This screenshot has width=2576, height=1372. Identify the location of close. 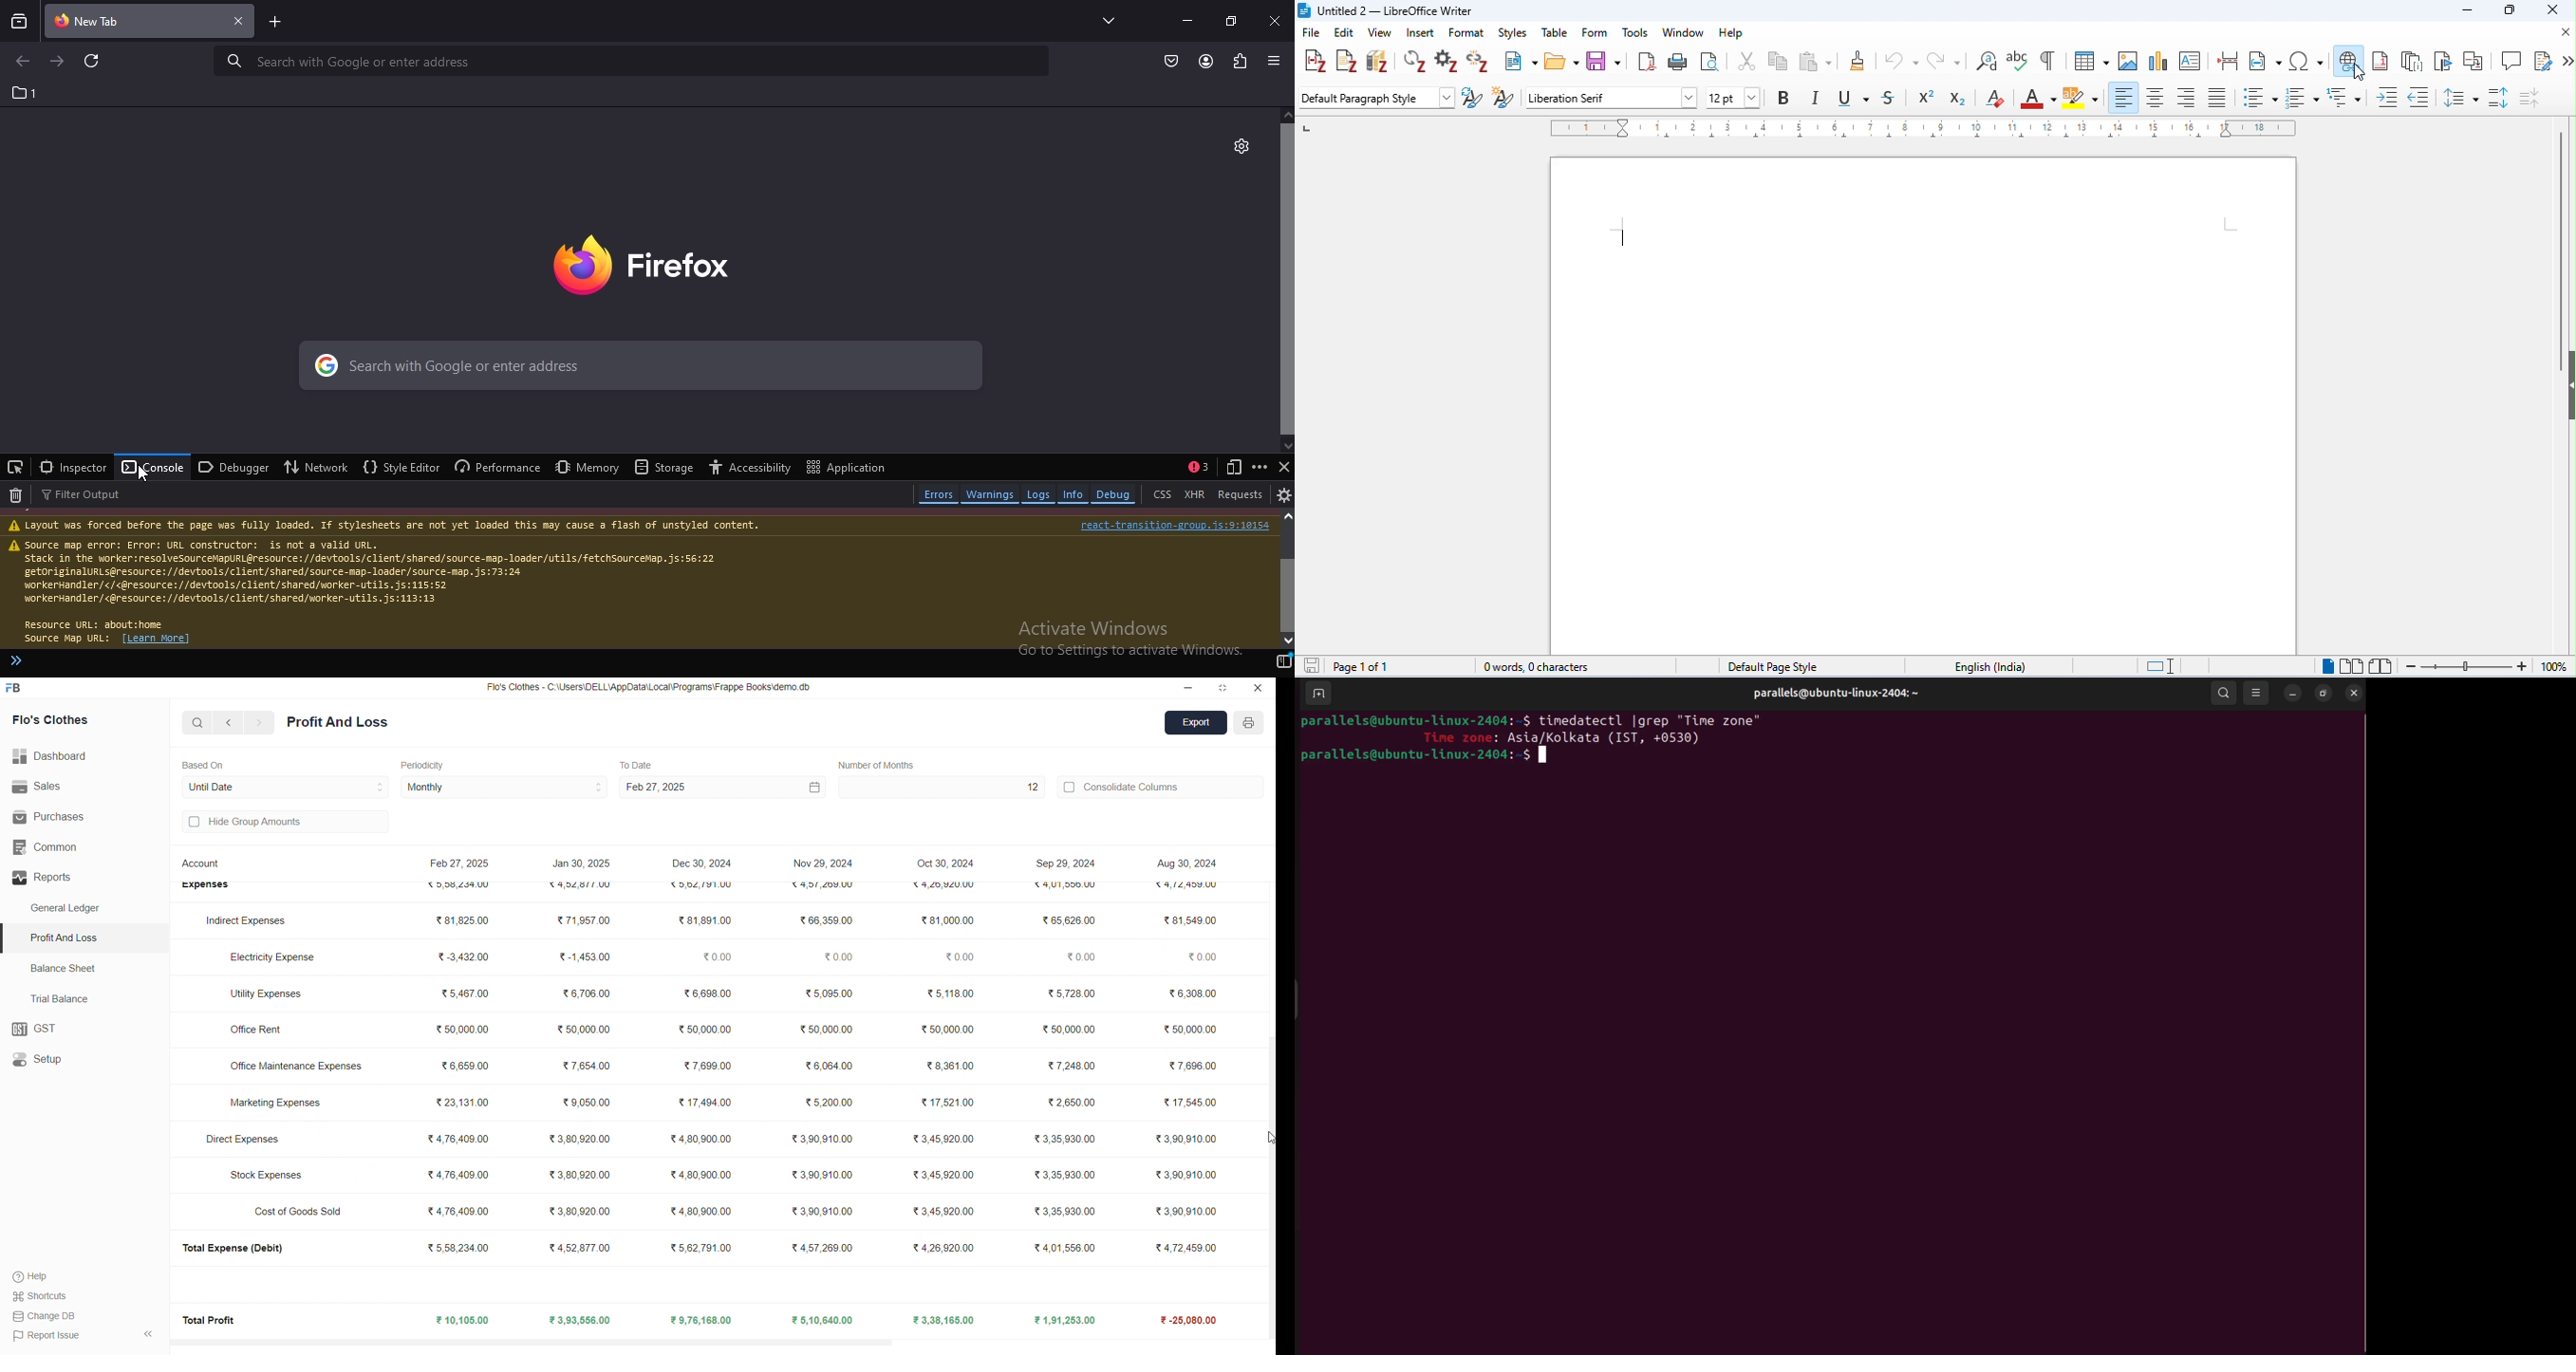
(1283, 466).